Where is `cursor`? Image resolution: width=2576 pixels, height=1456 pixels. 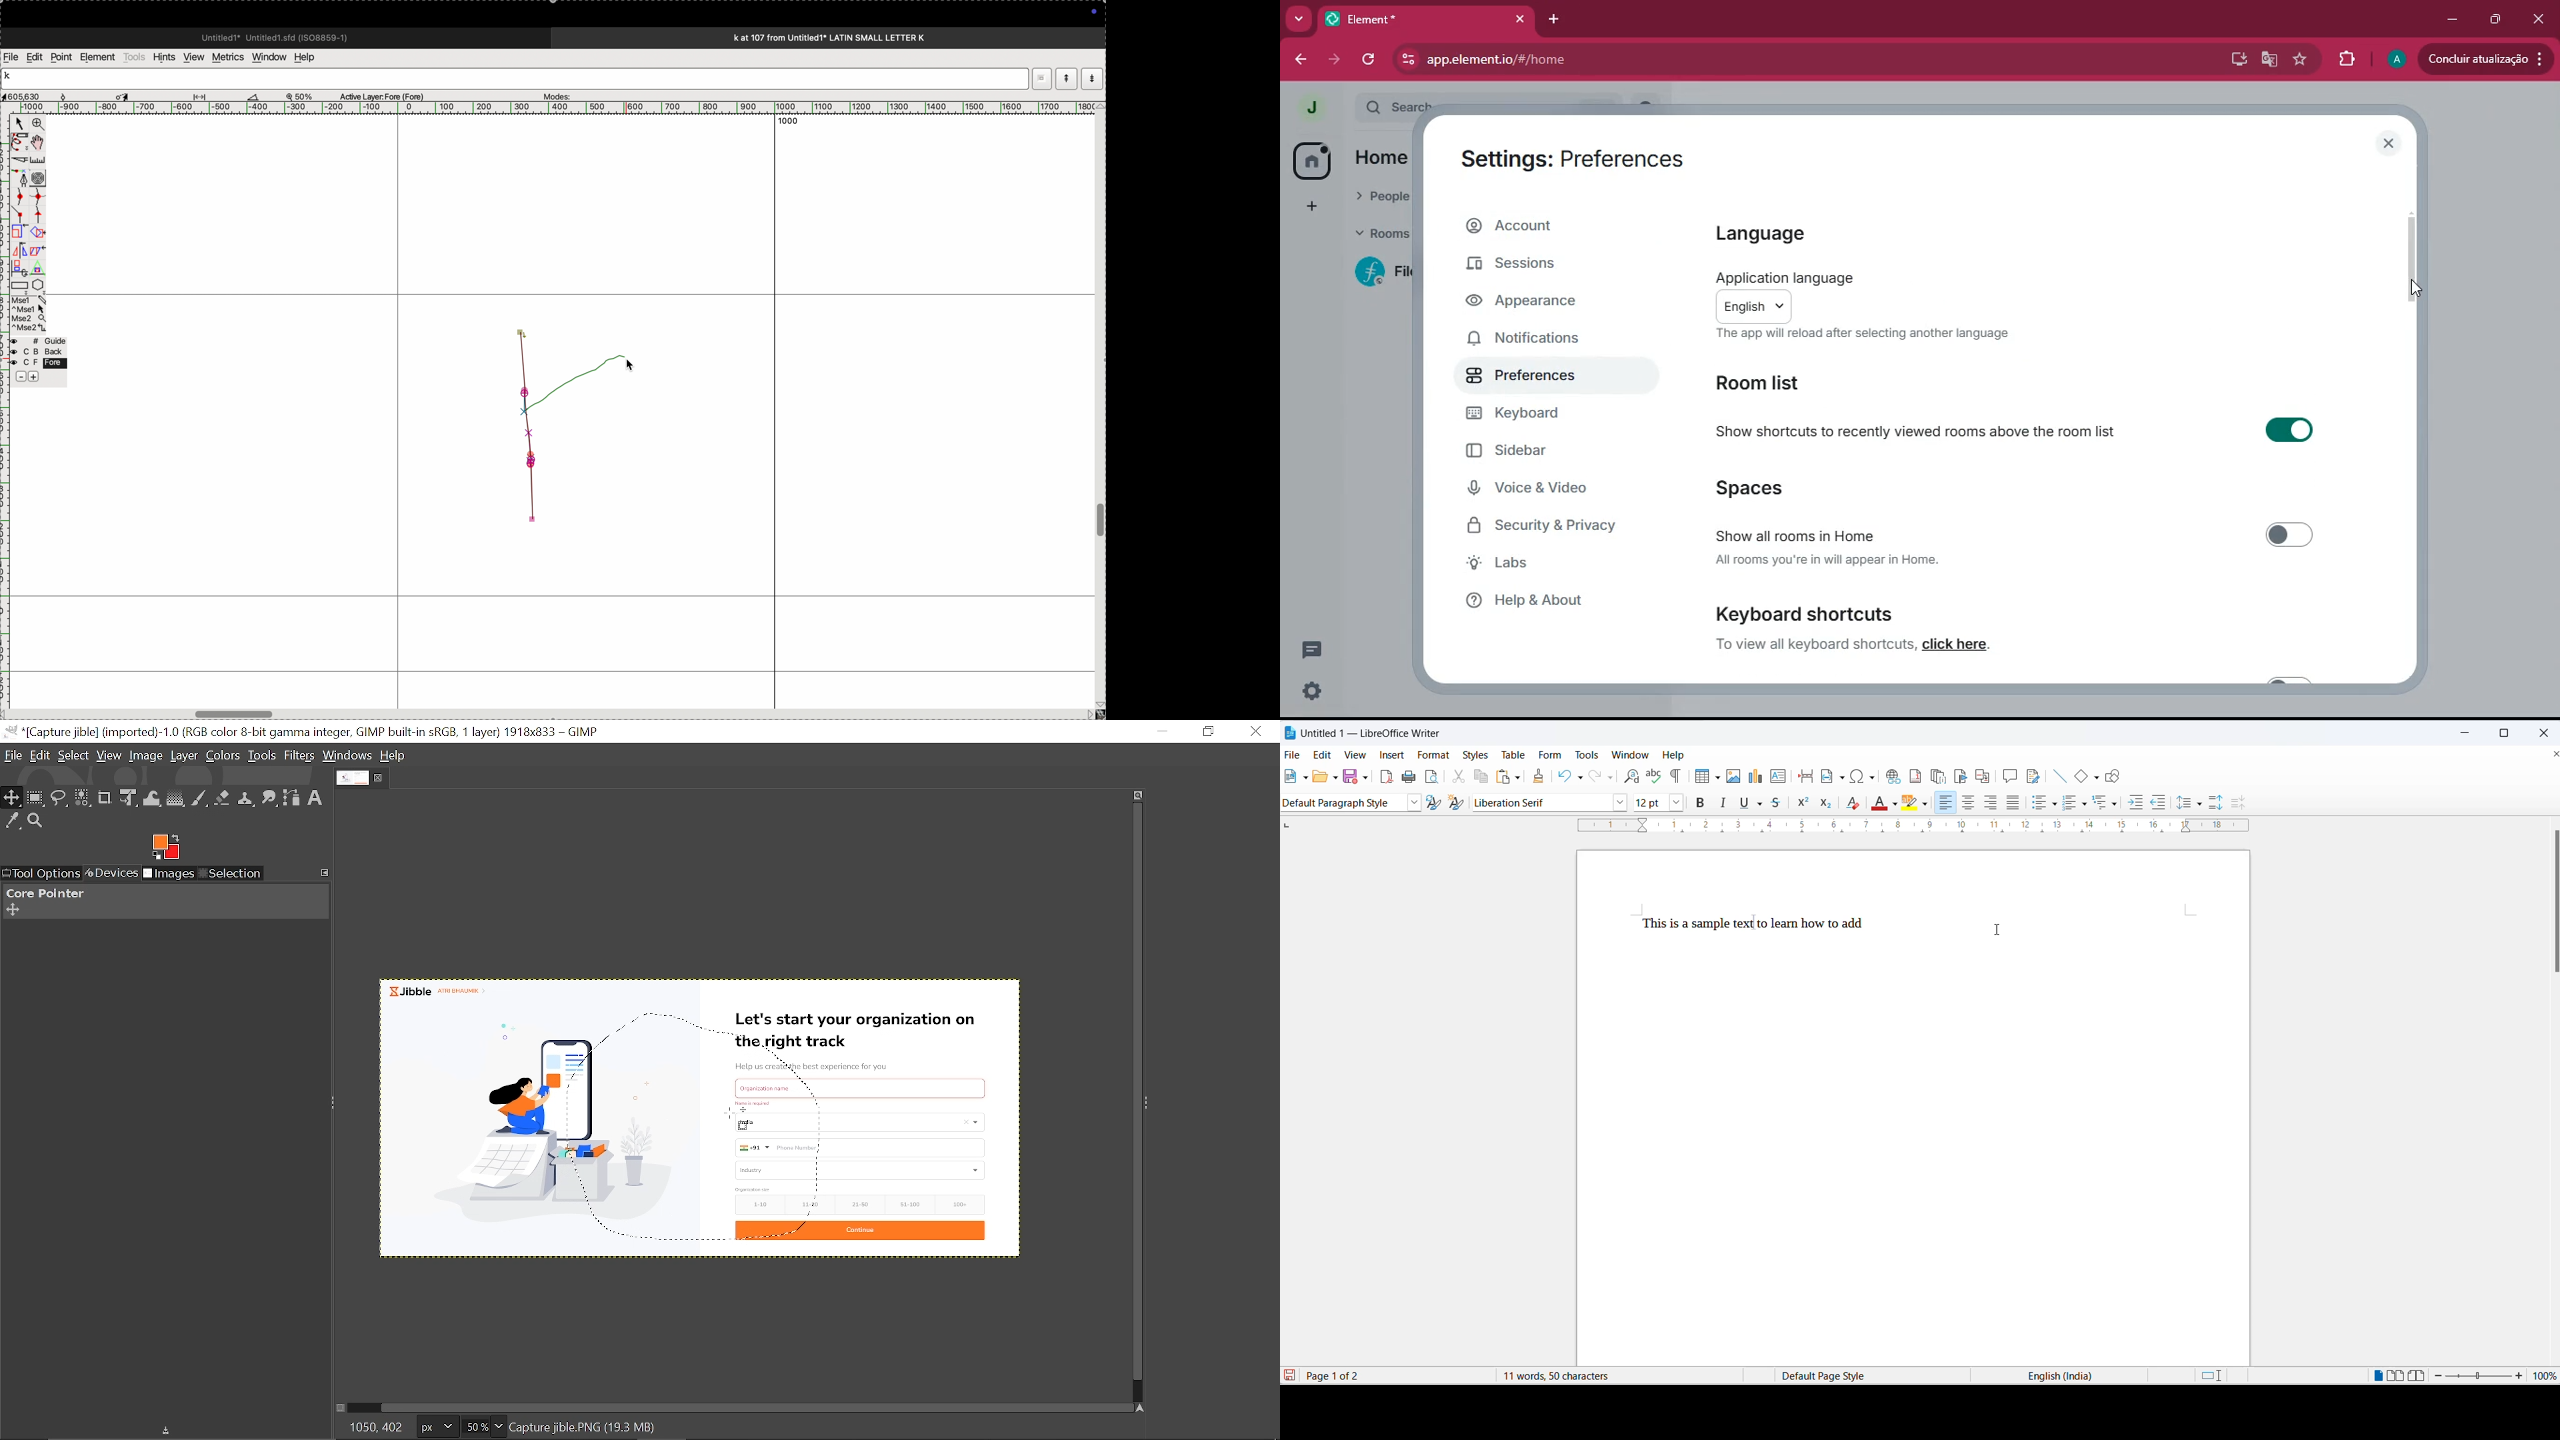
cursor is located at coordinates (1963, 774).